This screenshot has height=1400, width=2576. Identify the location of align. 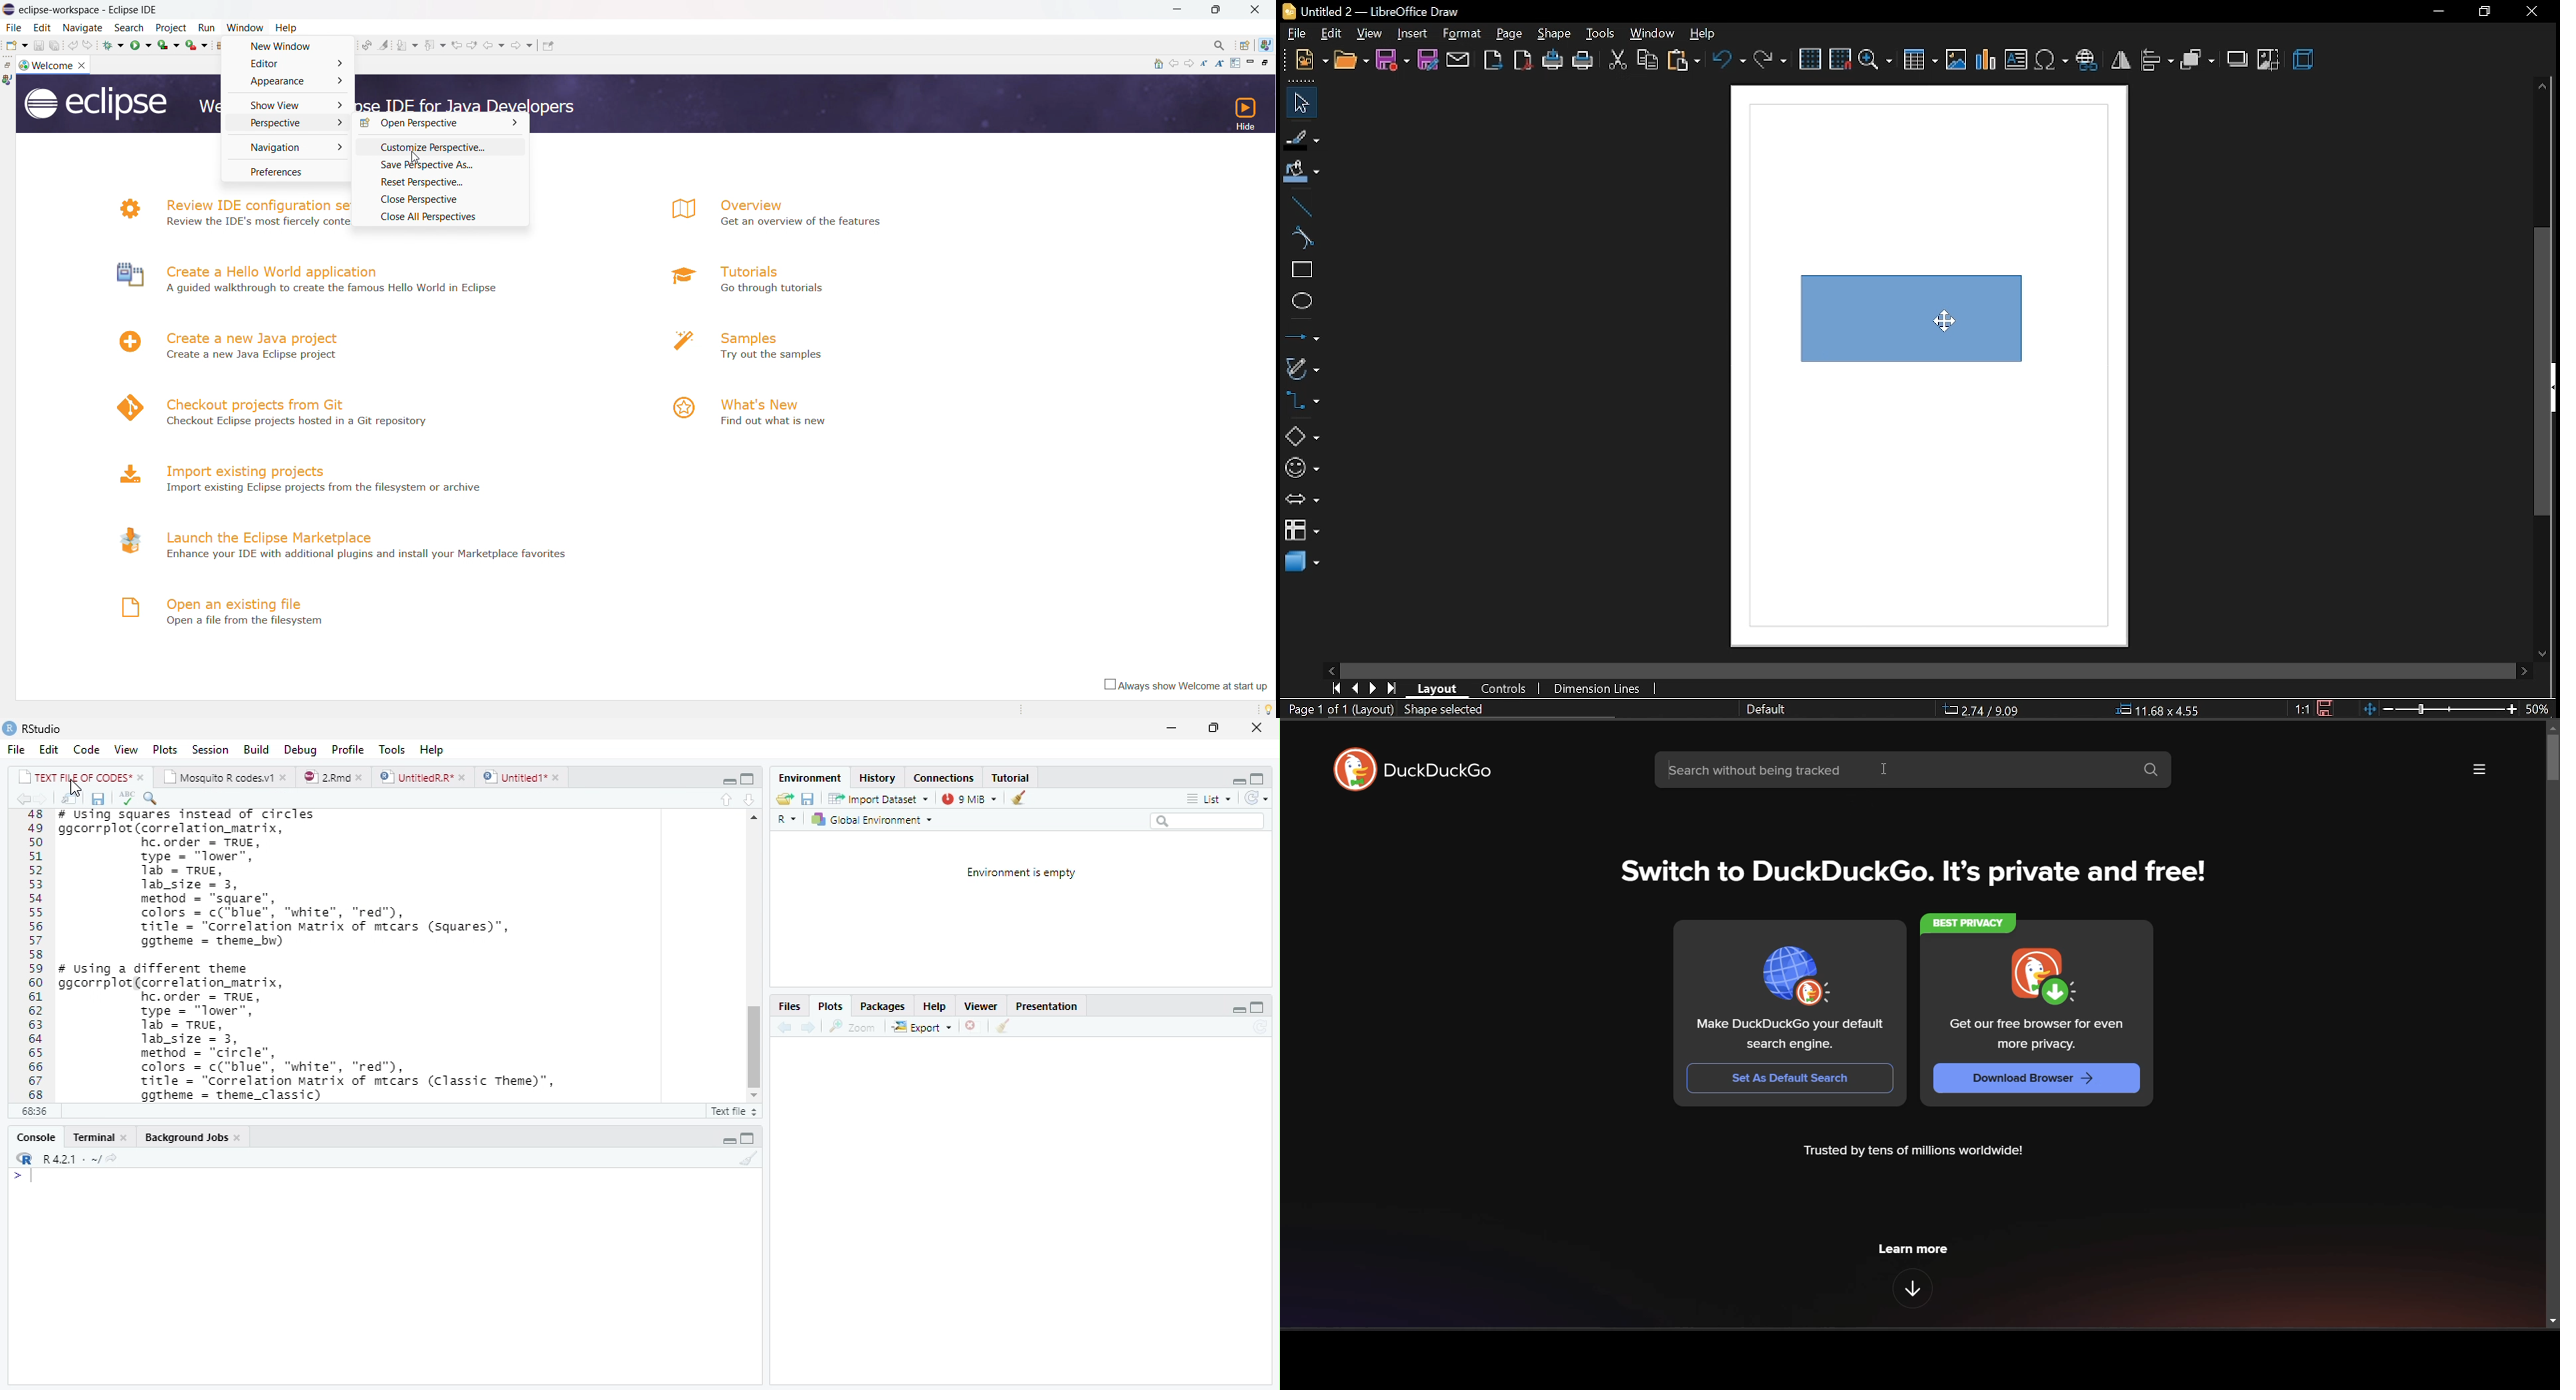
(2160, 60).